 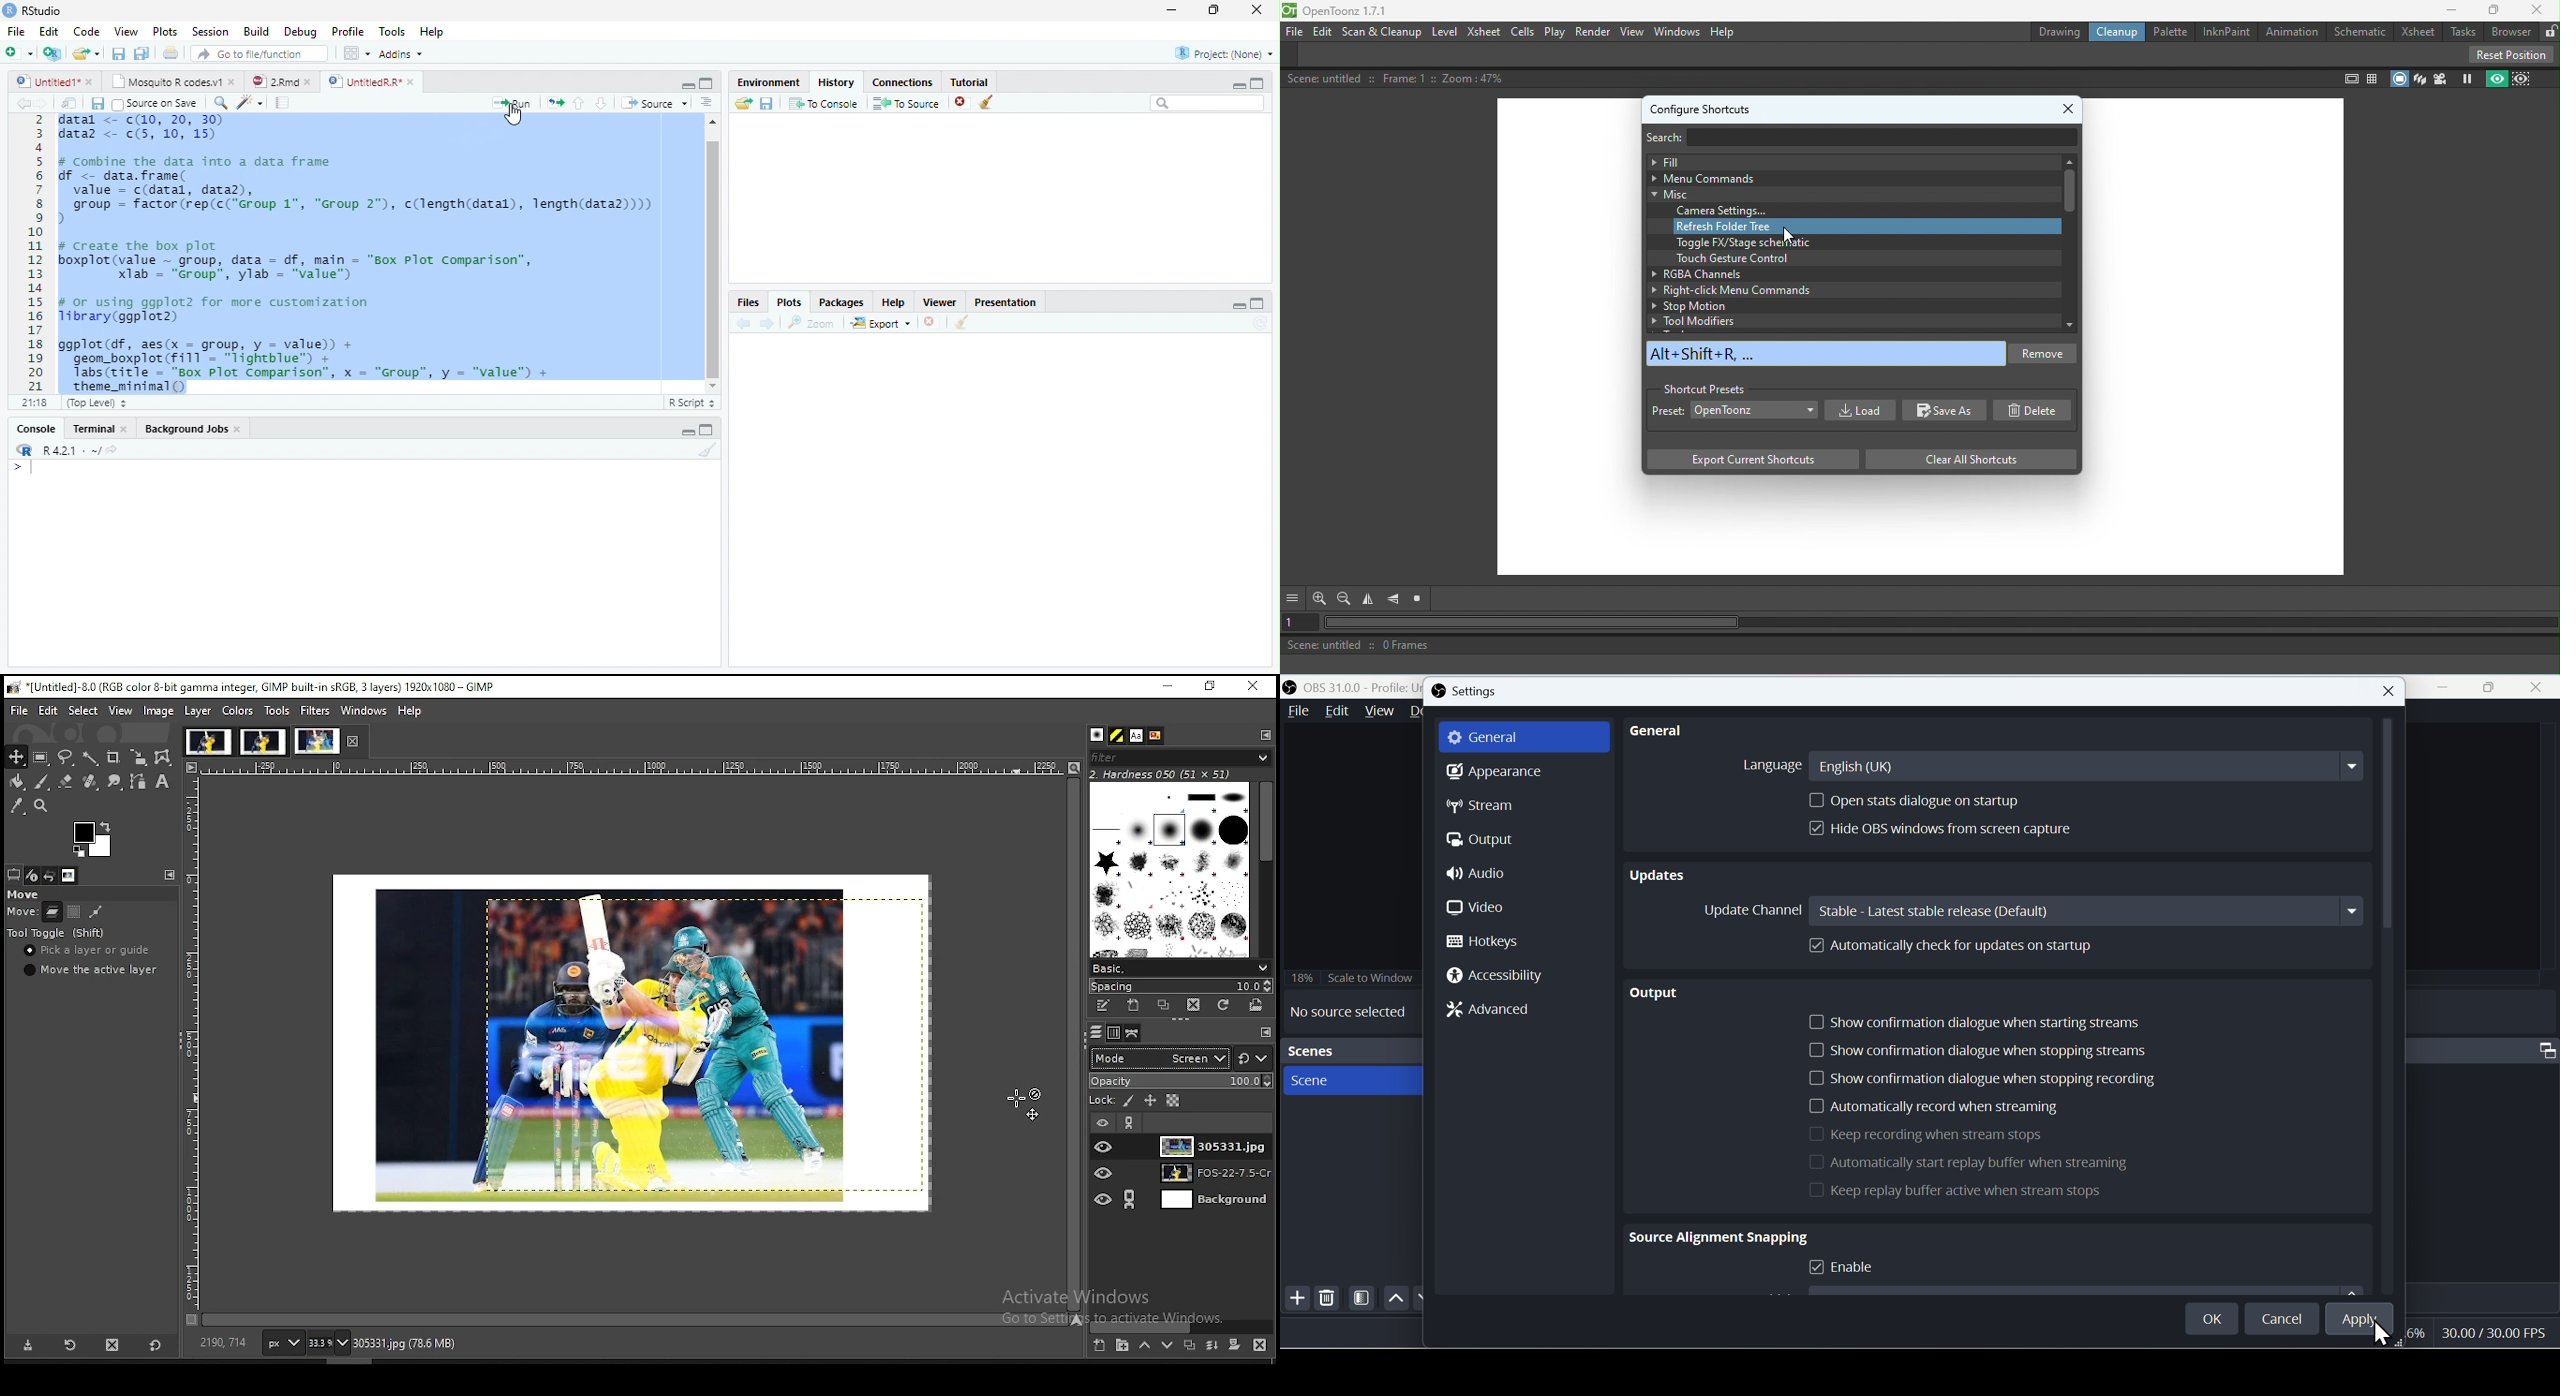 I want to click on windows, so click(x=365, y=711).